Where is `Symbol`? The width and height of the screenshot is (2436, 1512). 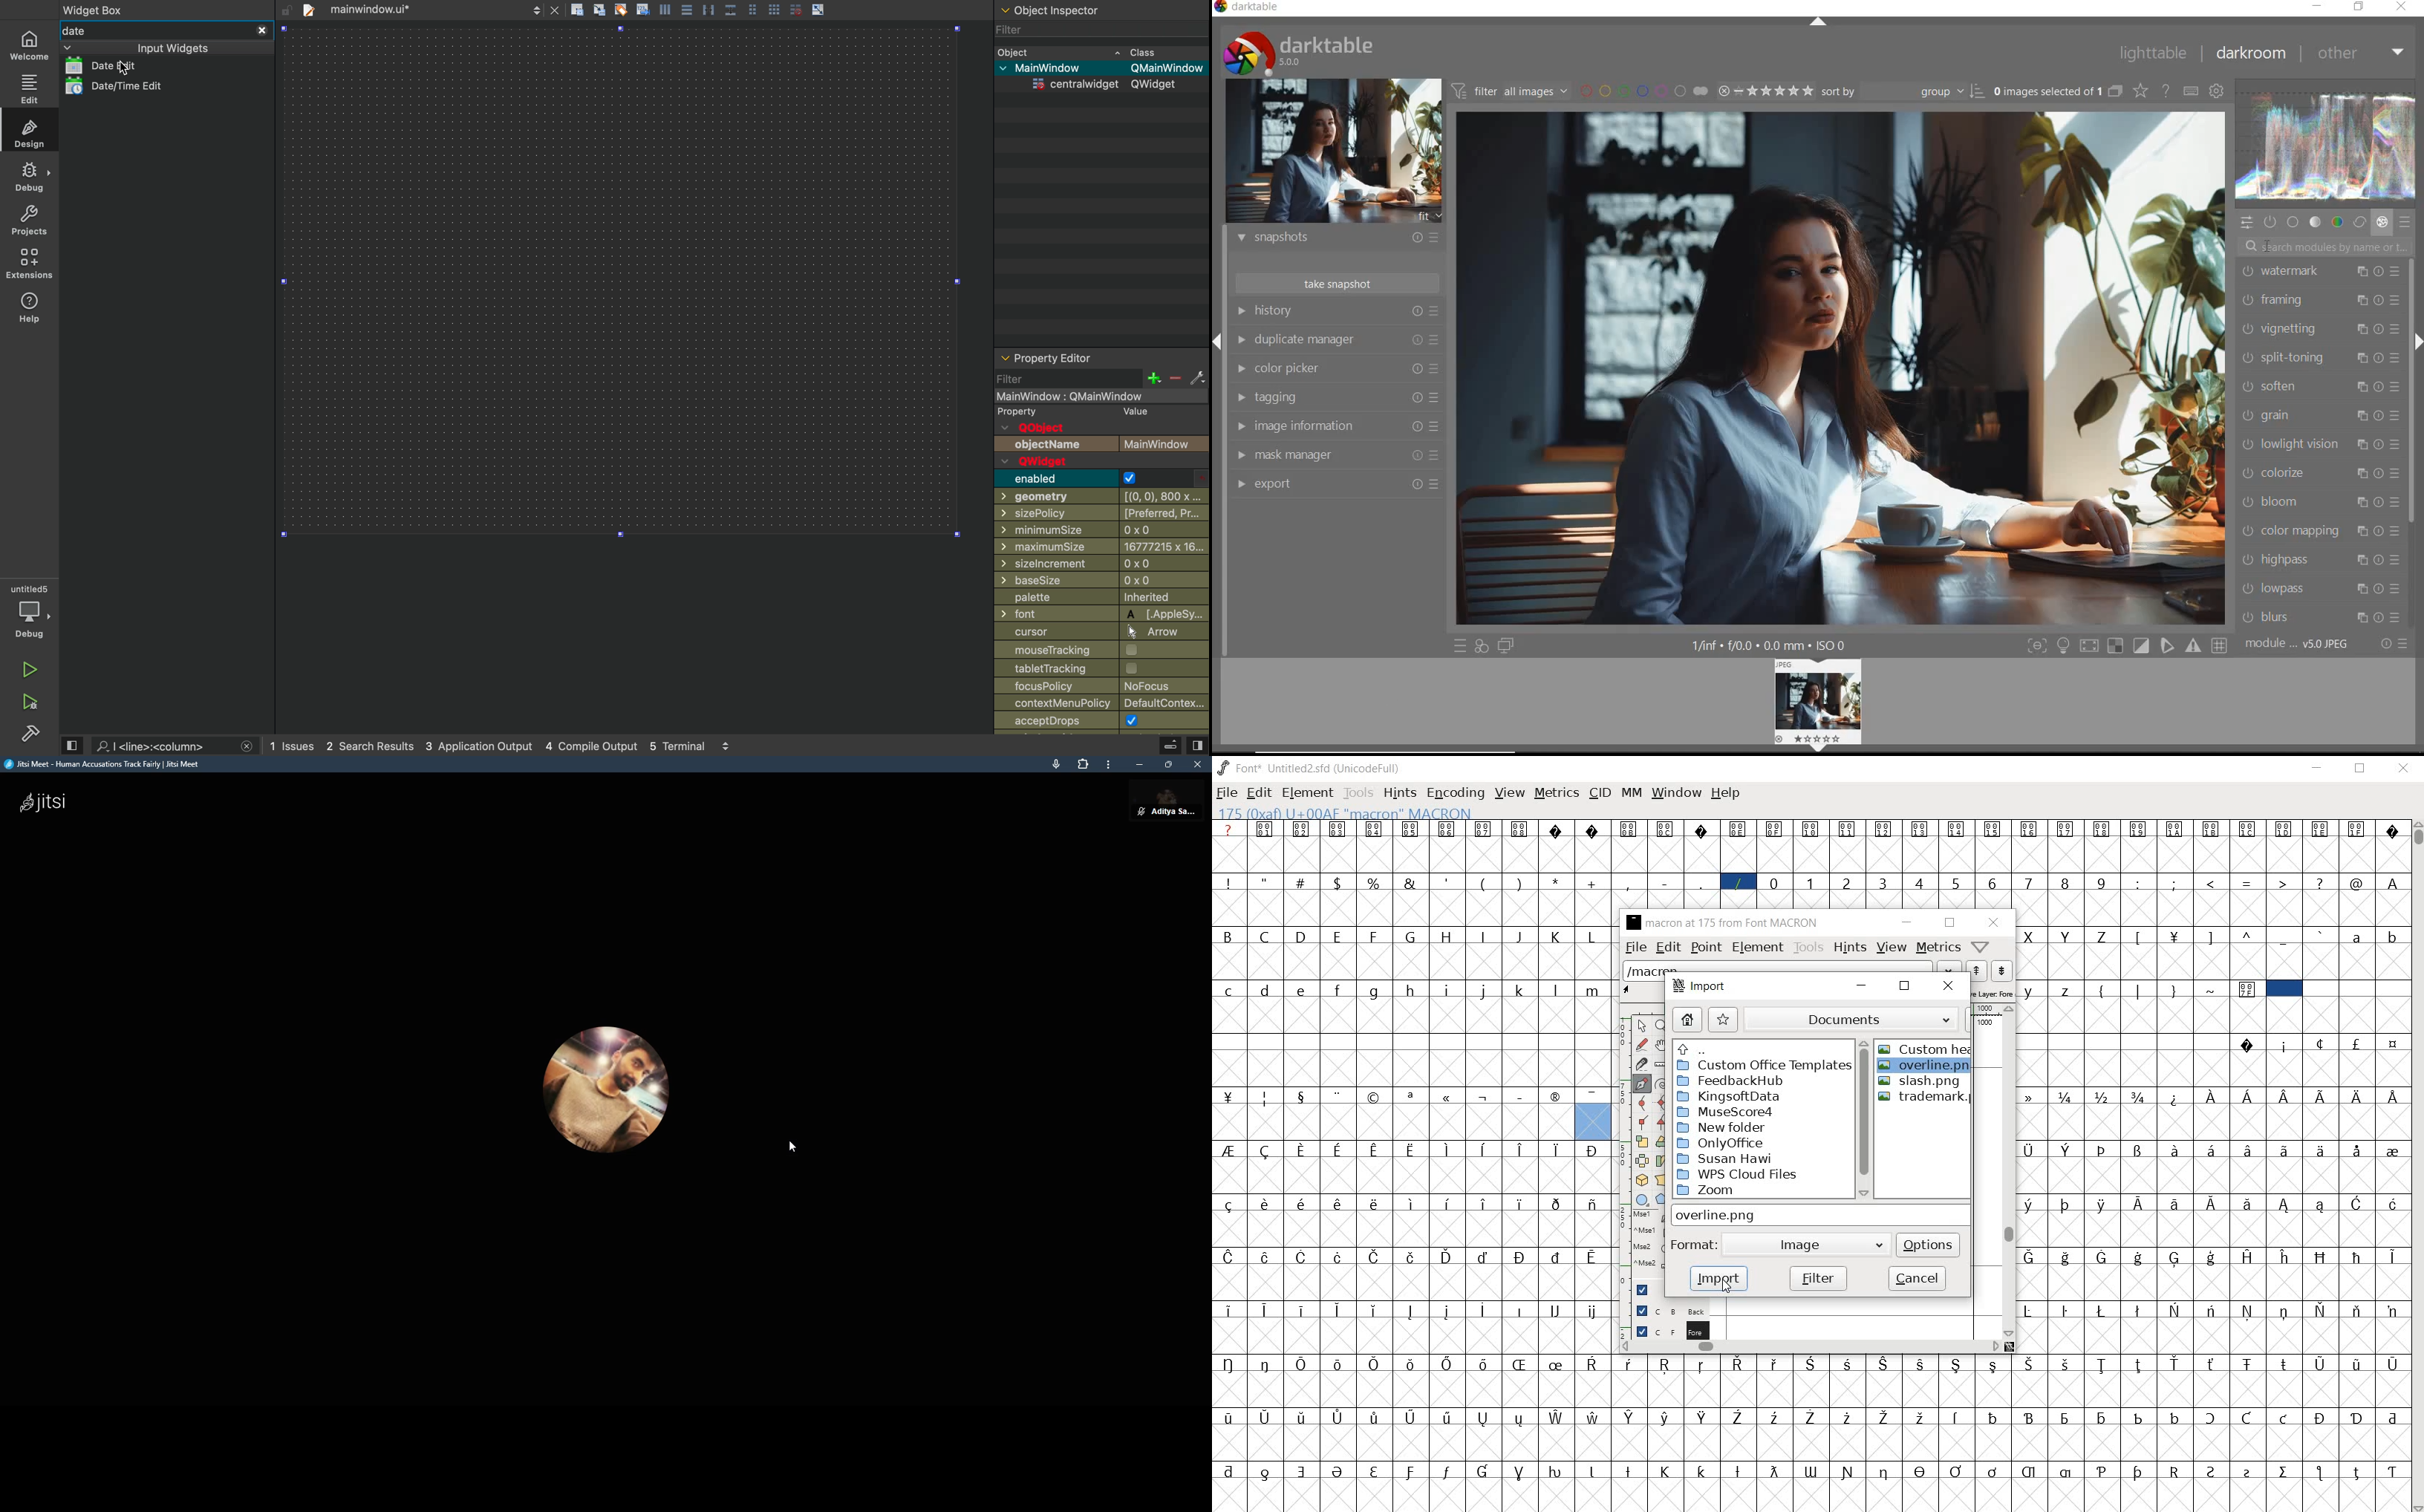
Symbol is located at coordinates (2247, 1363).